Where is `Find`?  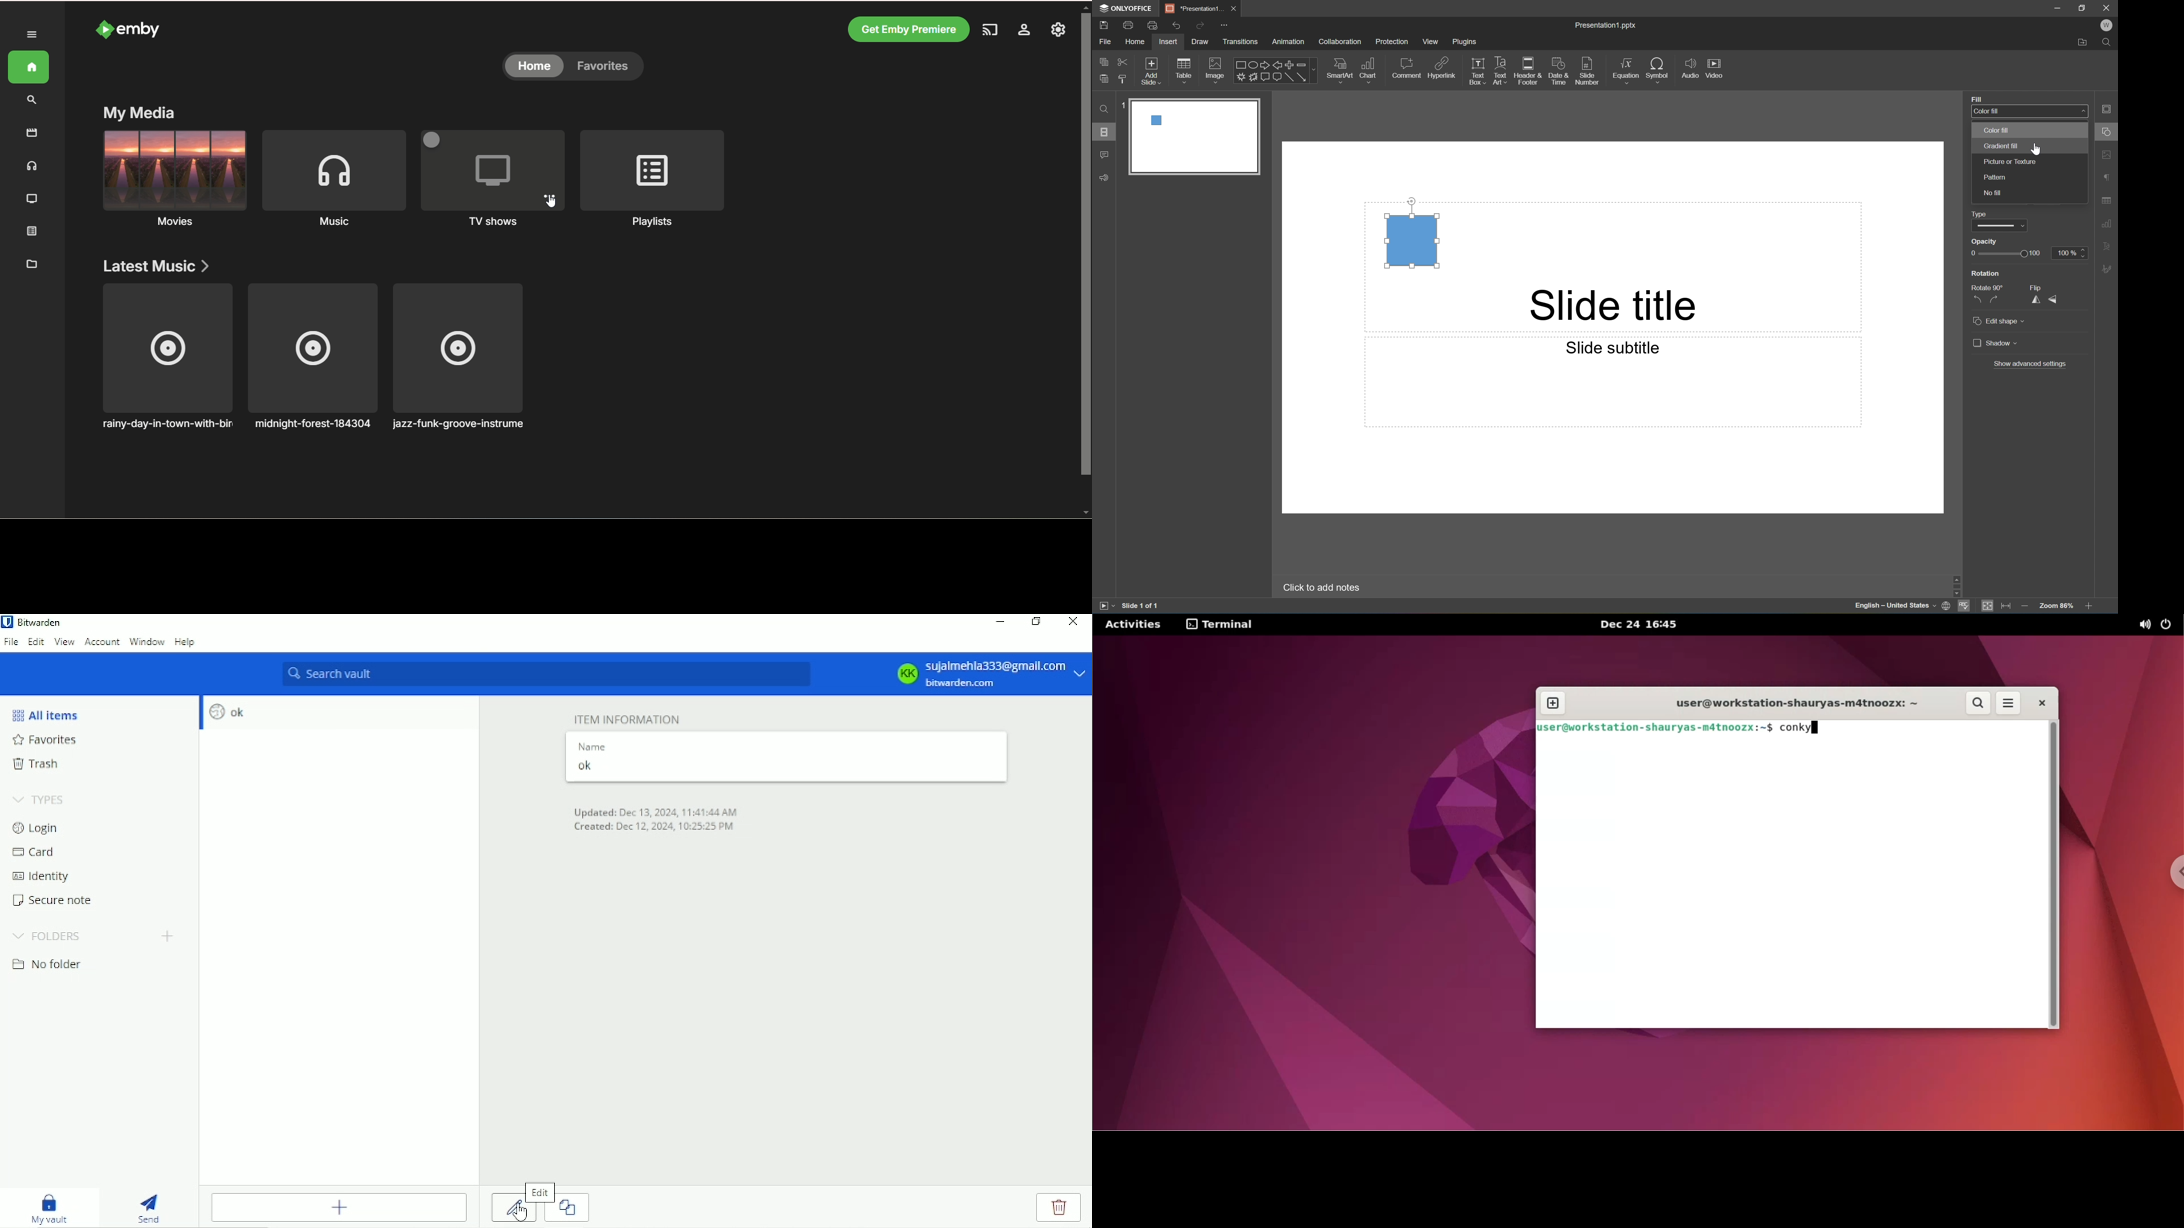
Find is located at coordinates (2108, 43).